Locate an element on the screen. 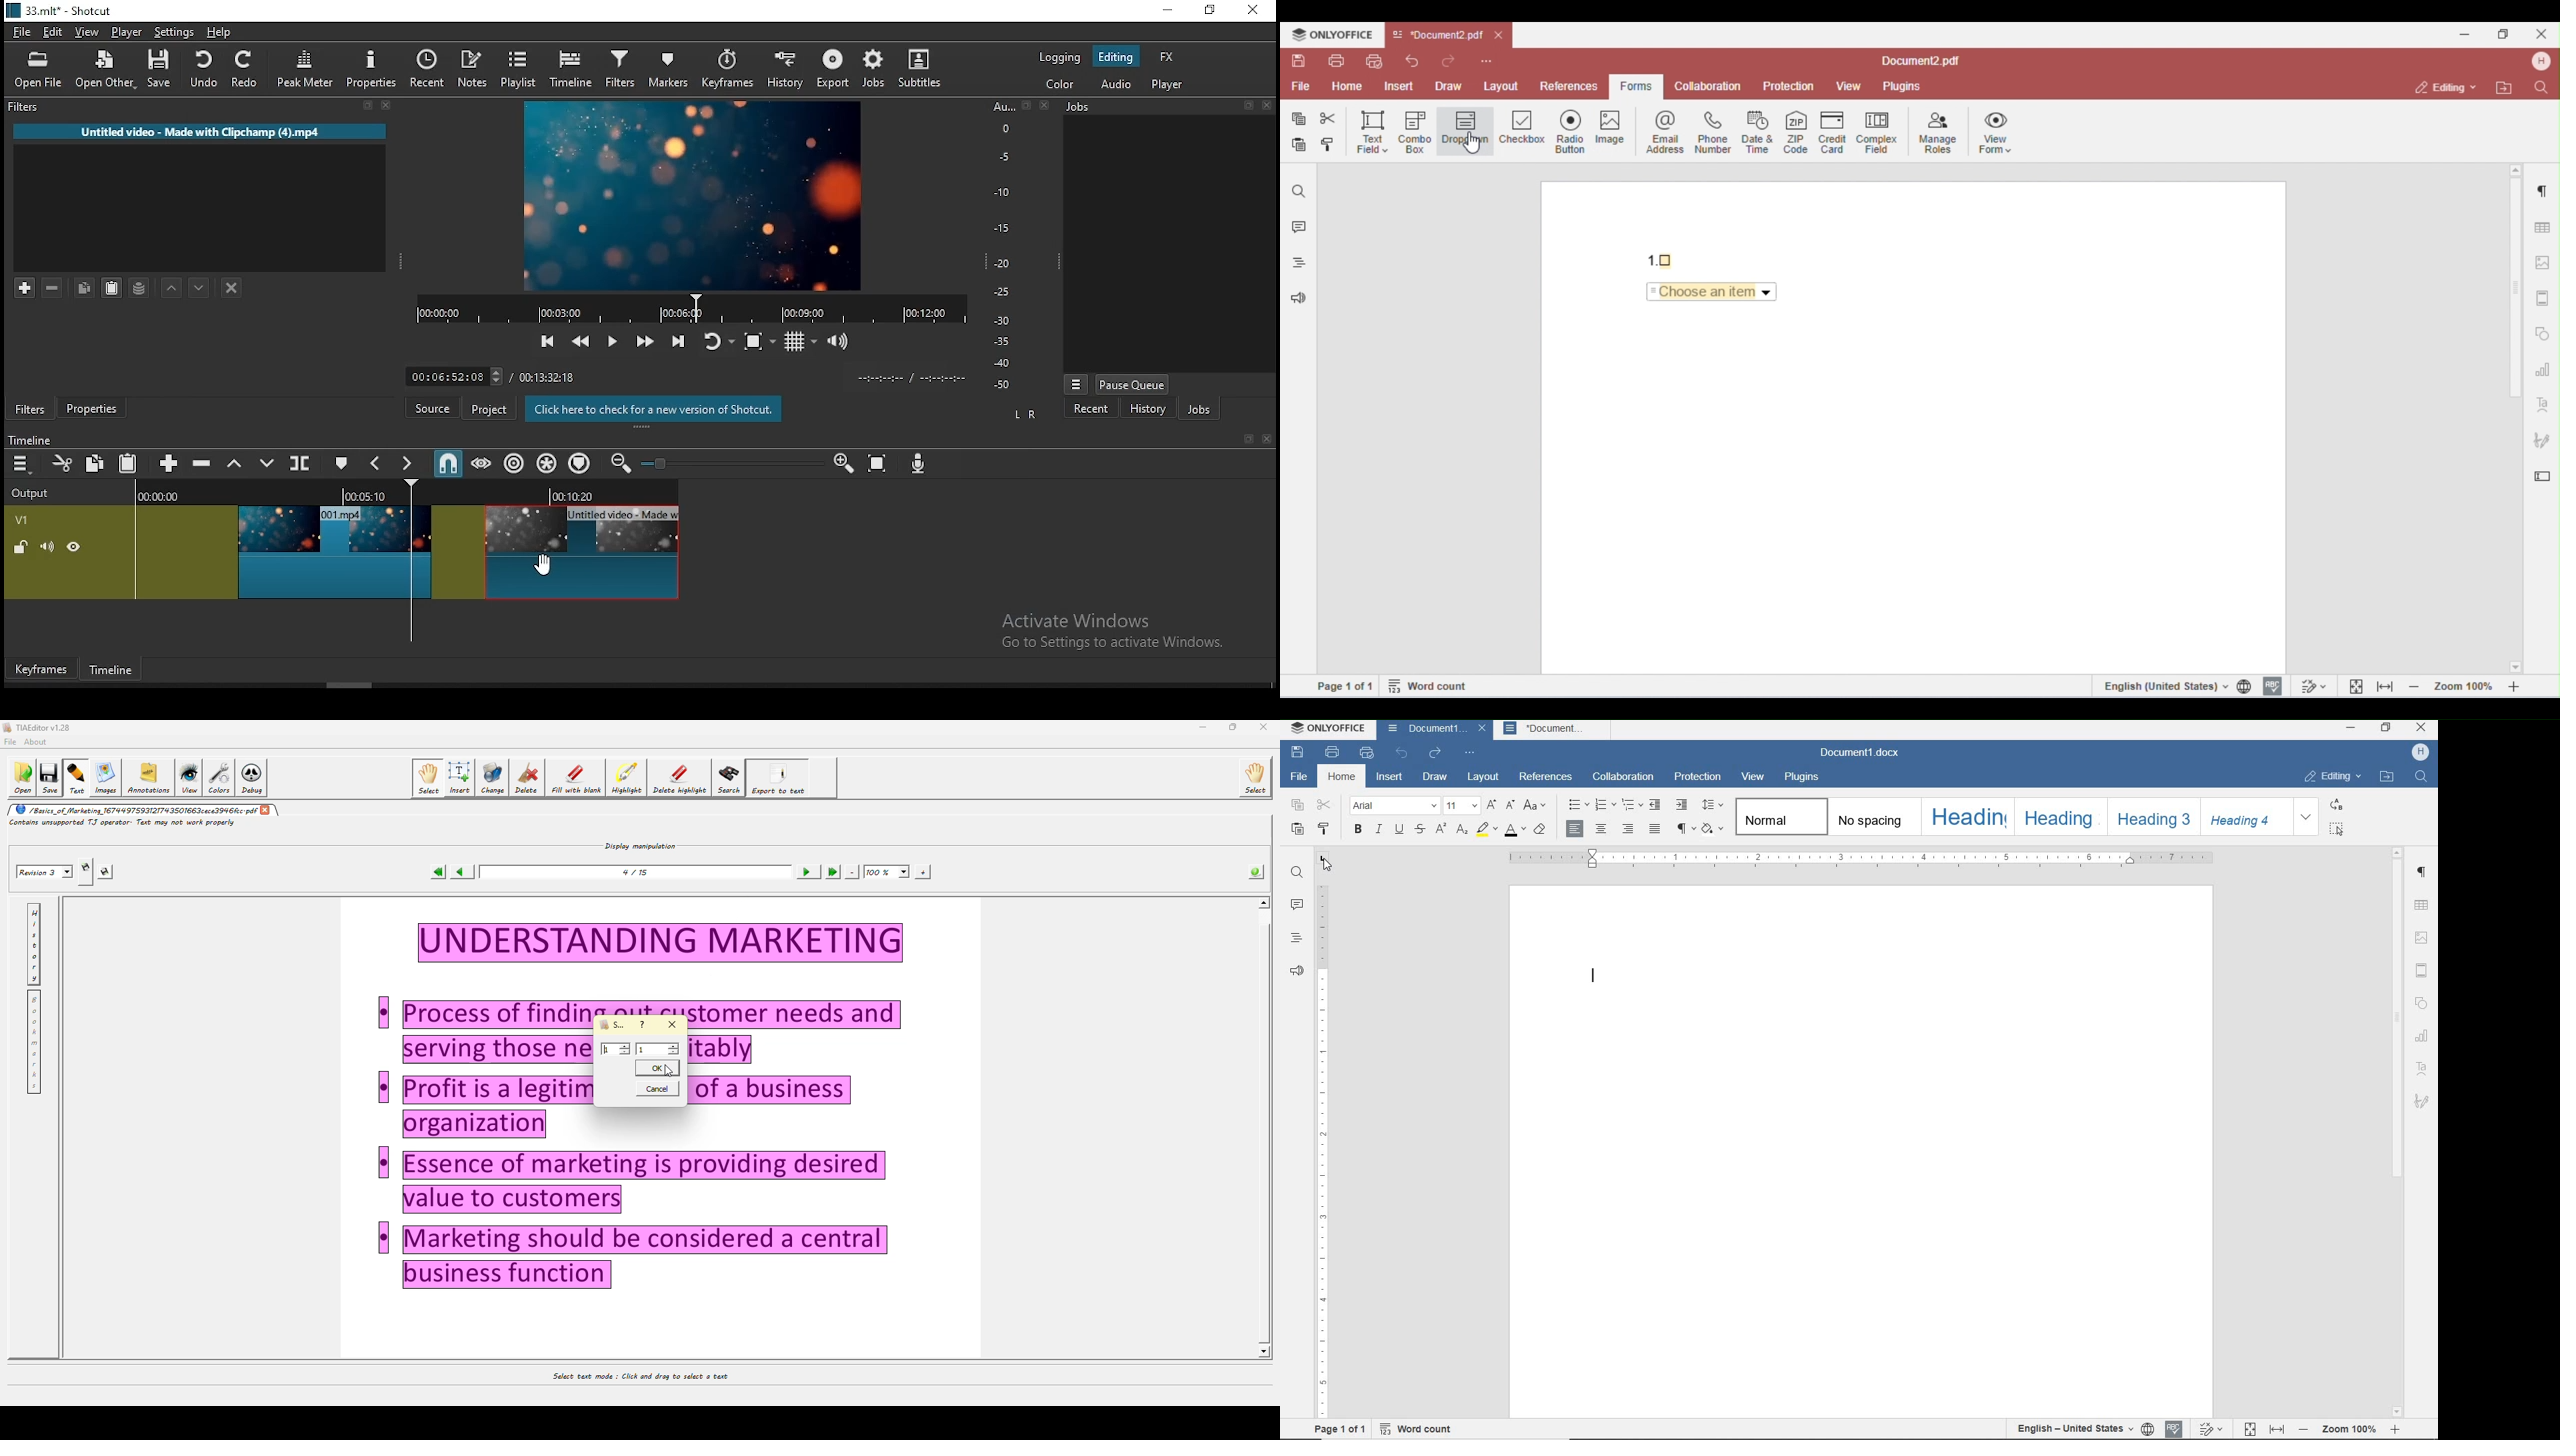 The image size is (2576, 1456). COPY is located at coordinates (1298, 805).